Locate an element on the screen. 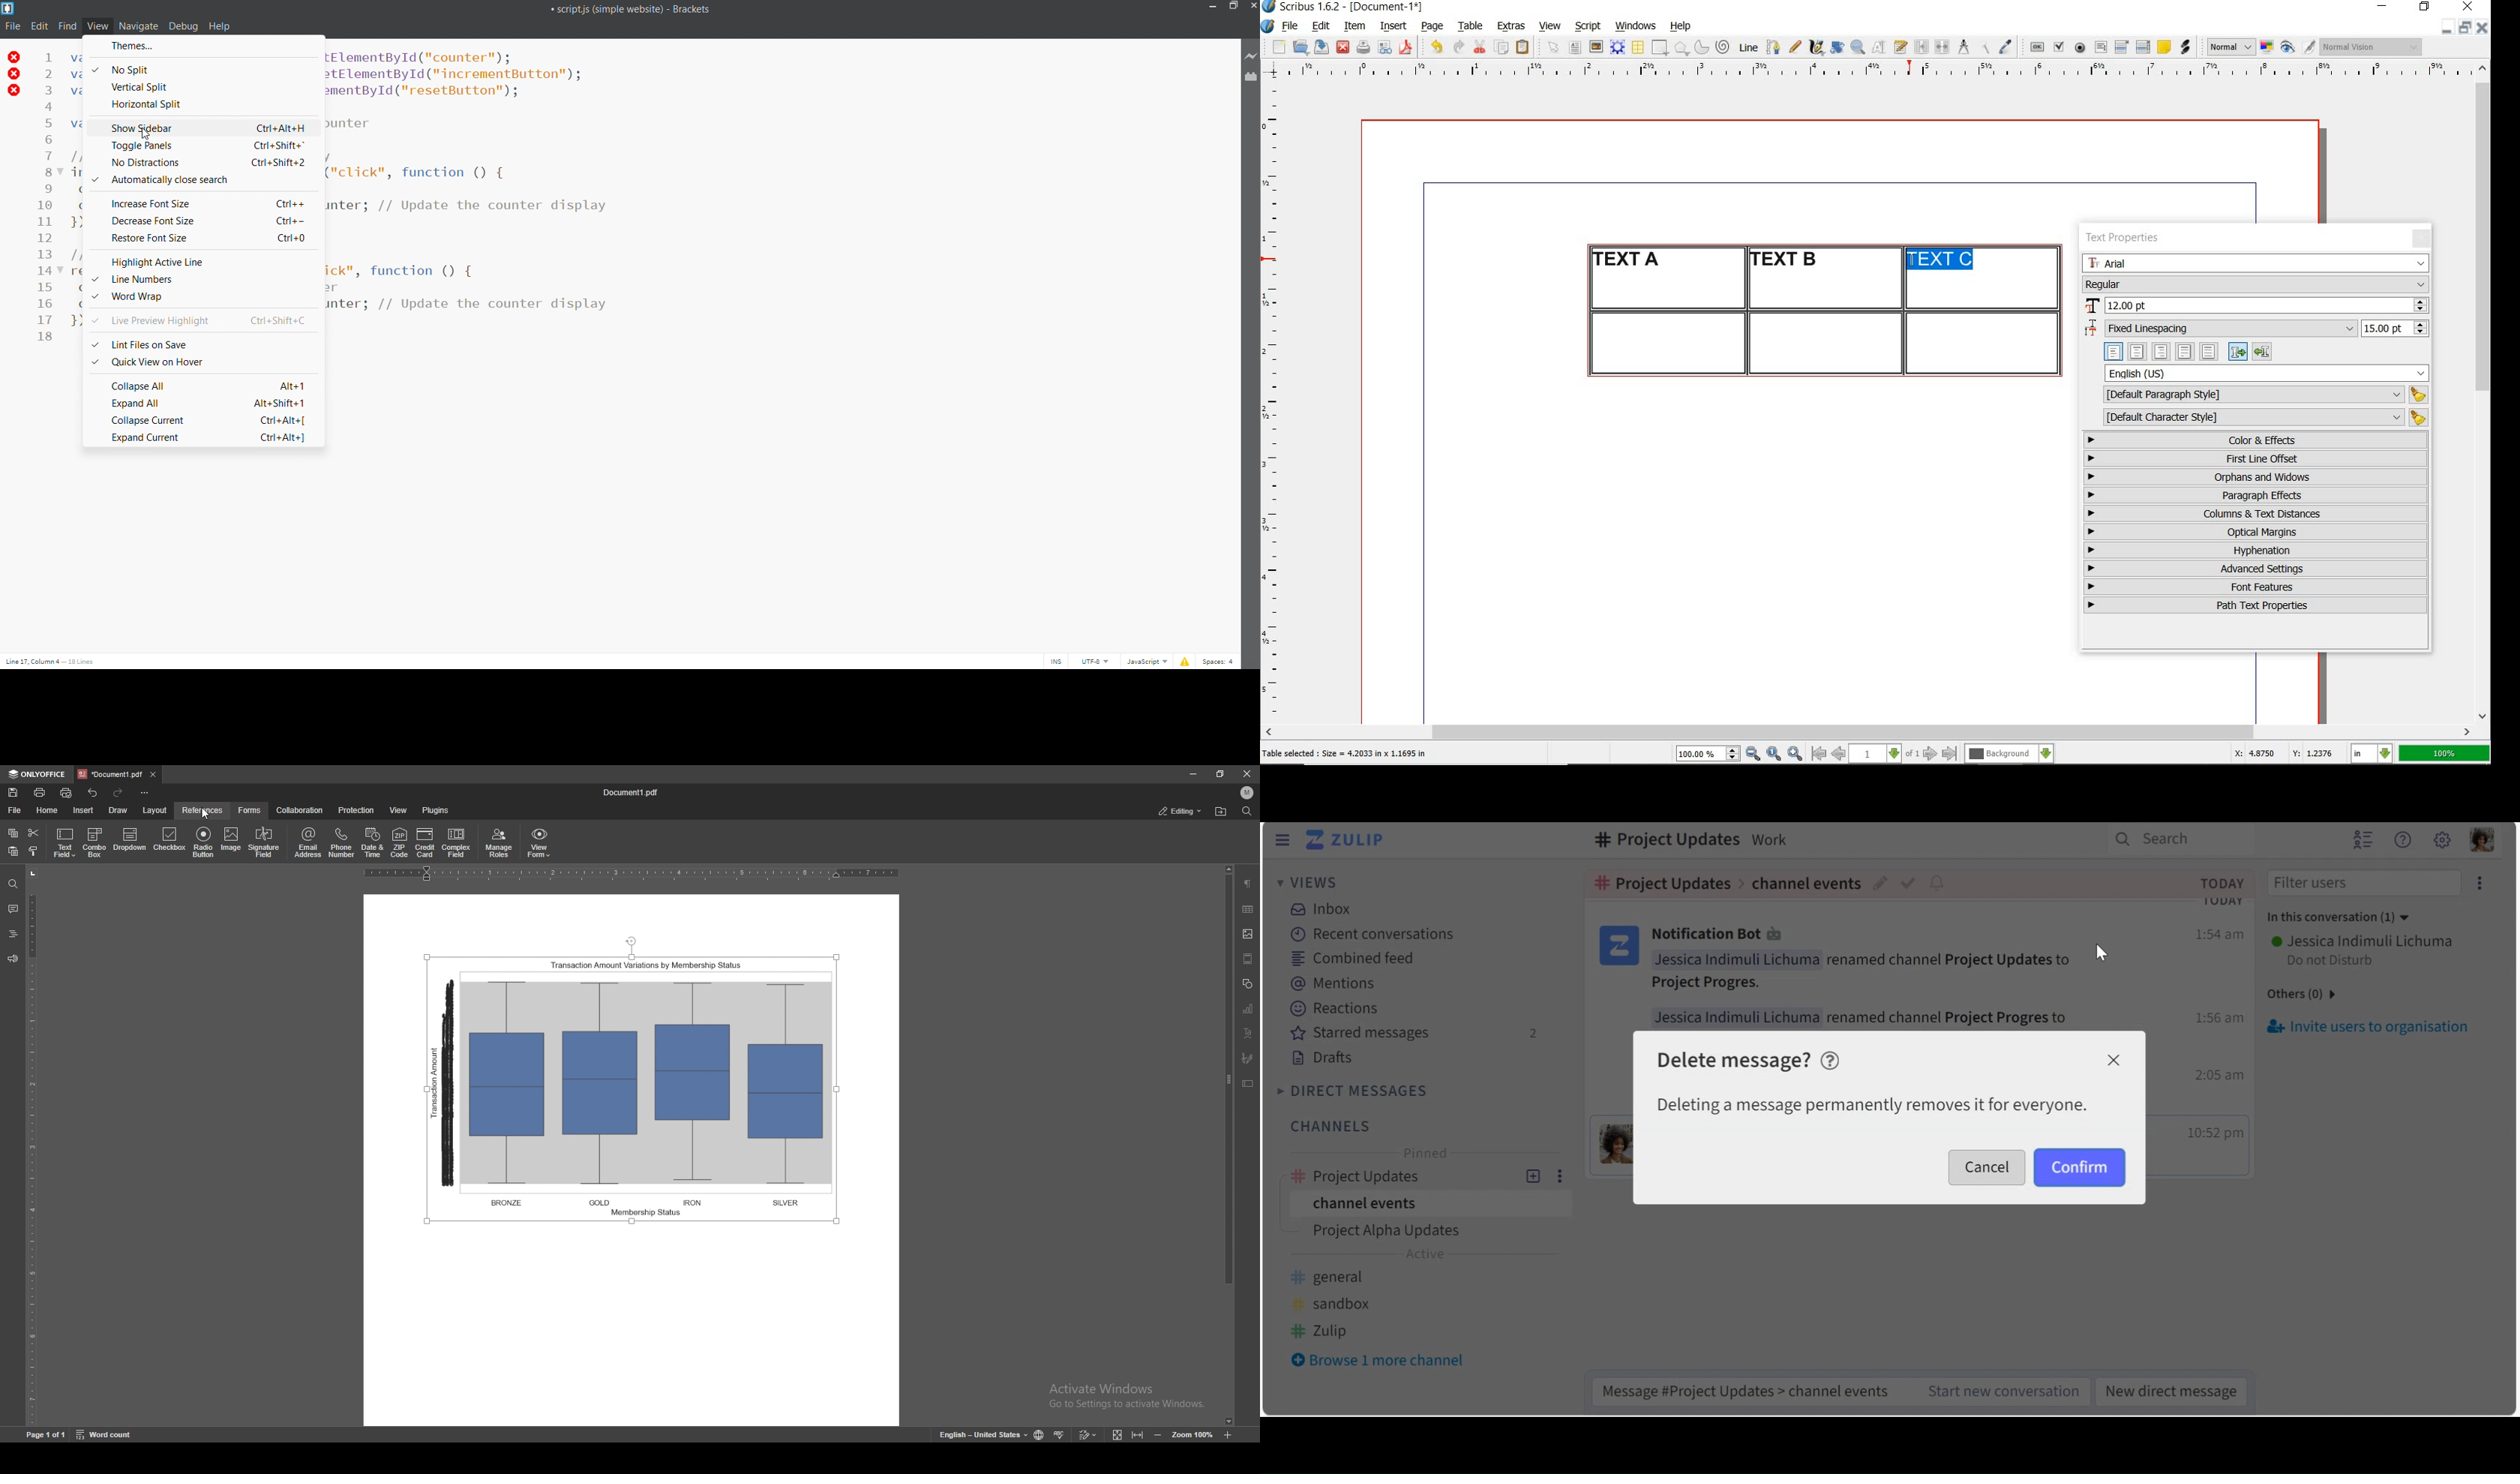 This screenshot has height=1484, width=2520. Topic is located at coordinates (1434, 1232).